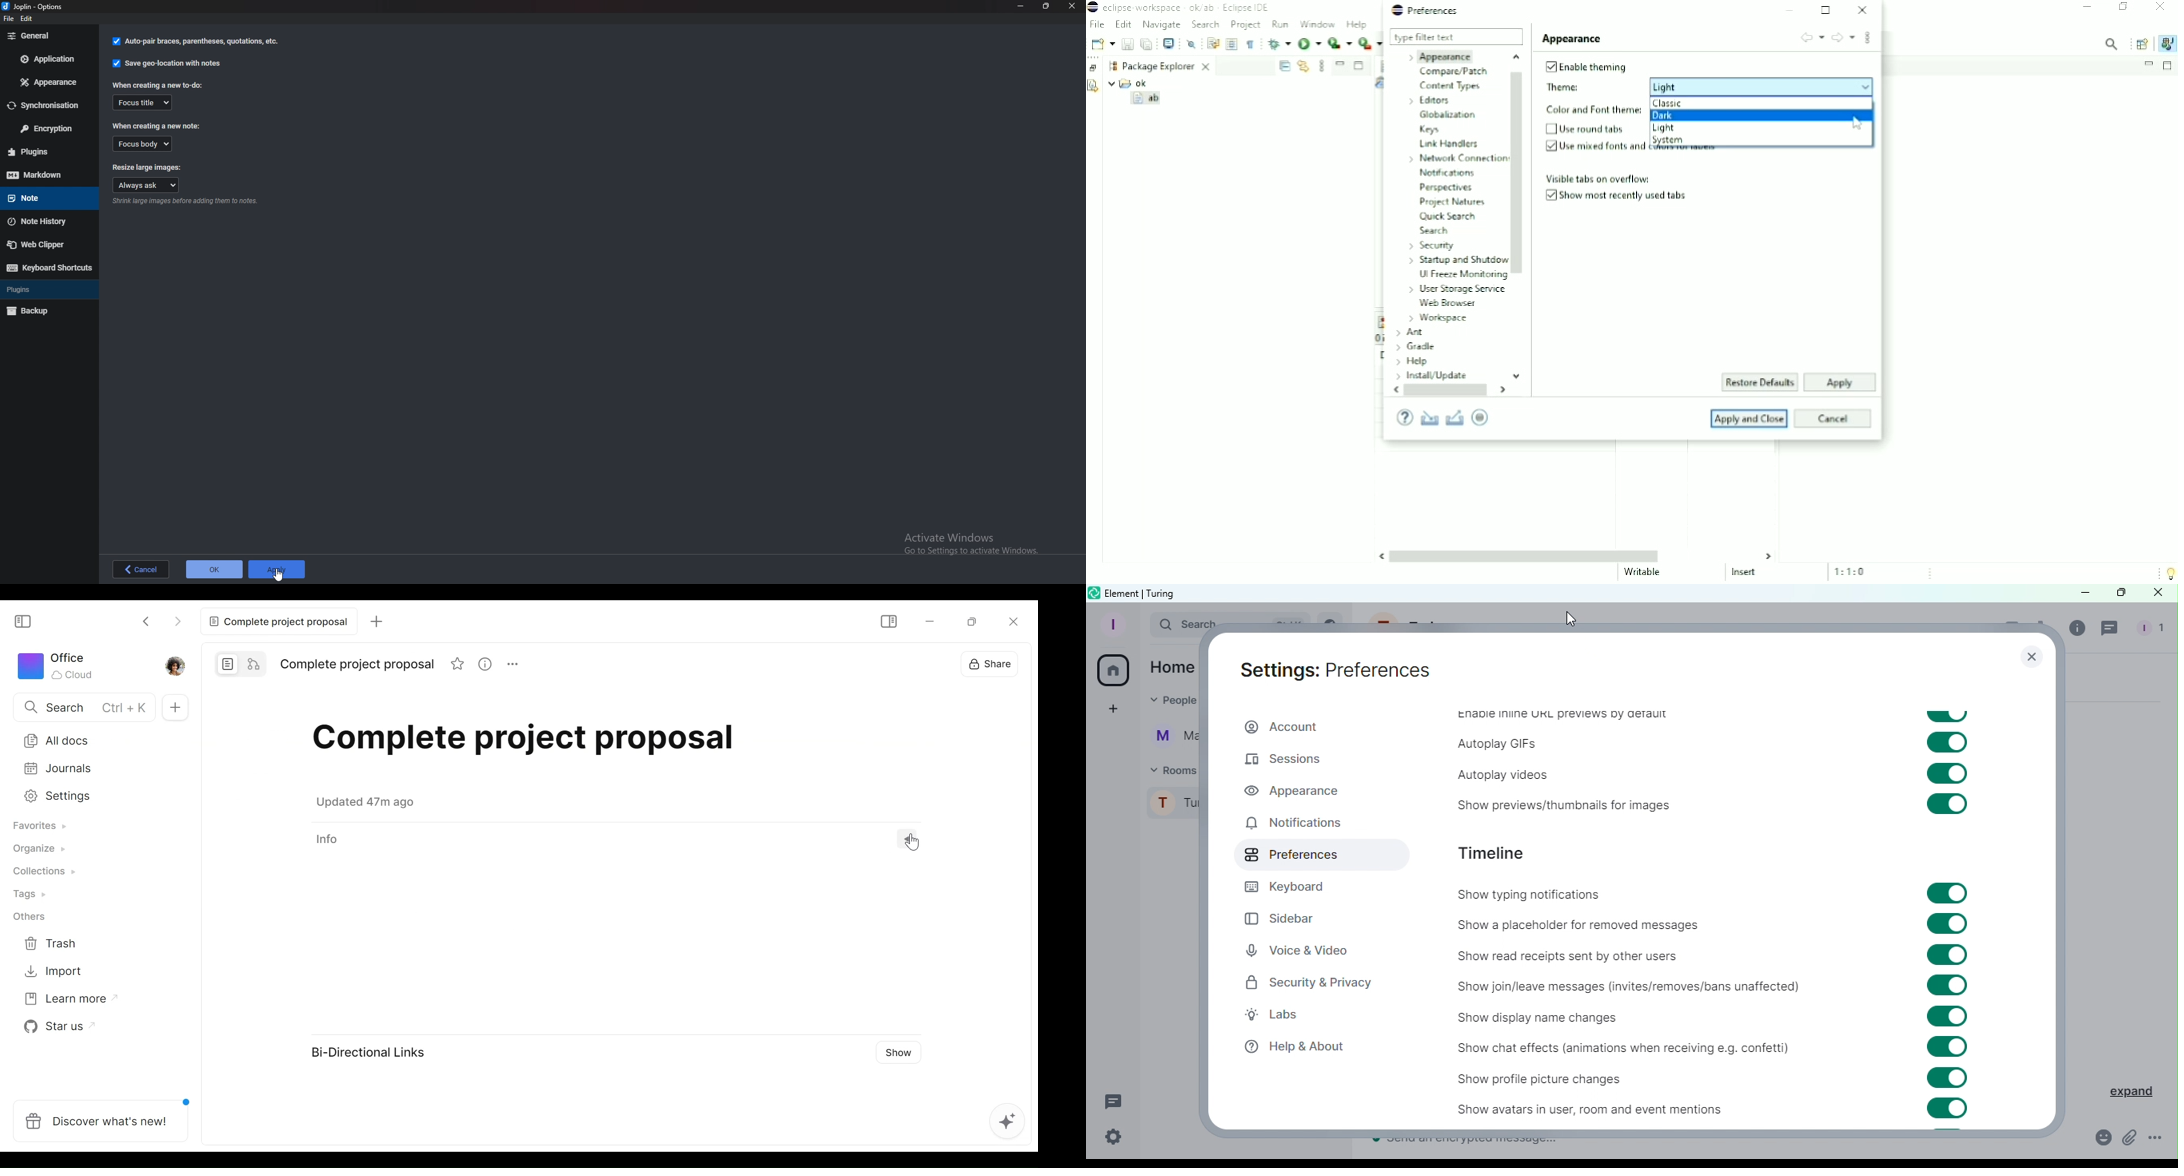 This screenshot has width=2184, height=1176. What do you see at coordinates (147, 184) in the screenshot?
I see `always ask` at bounding box center [147, 184].